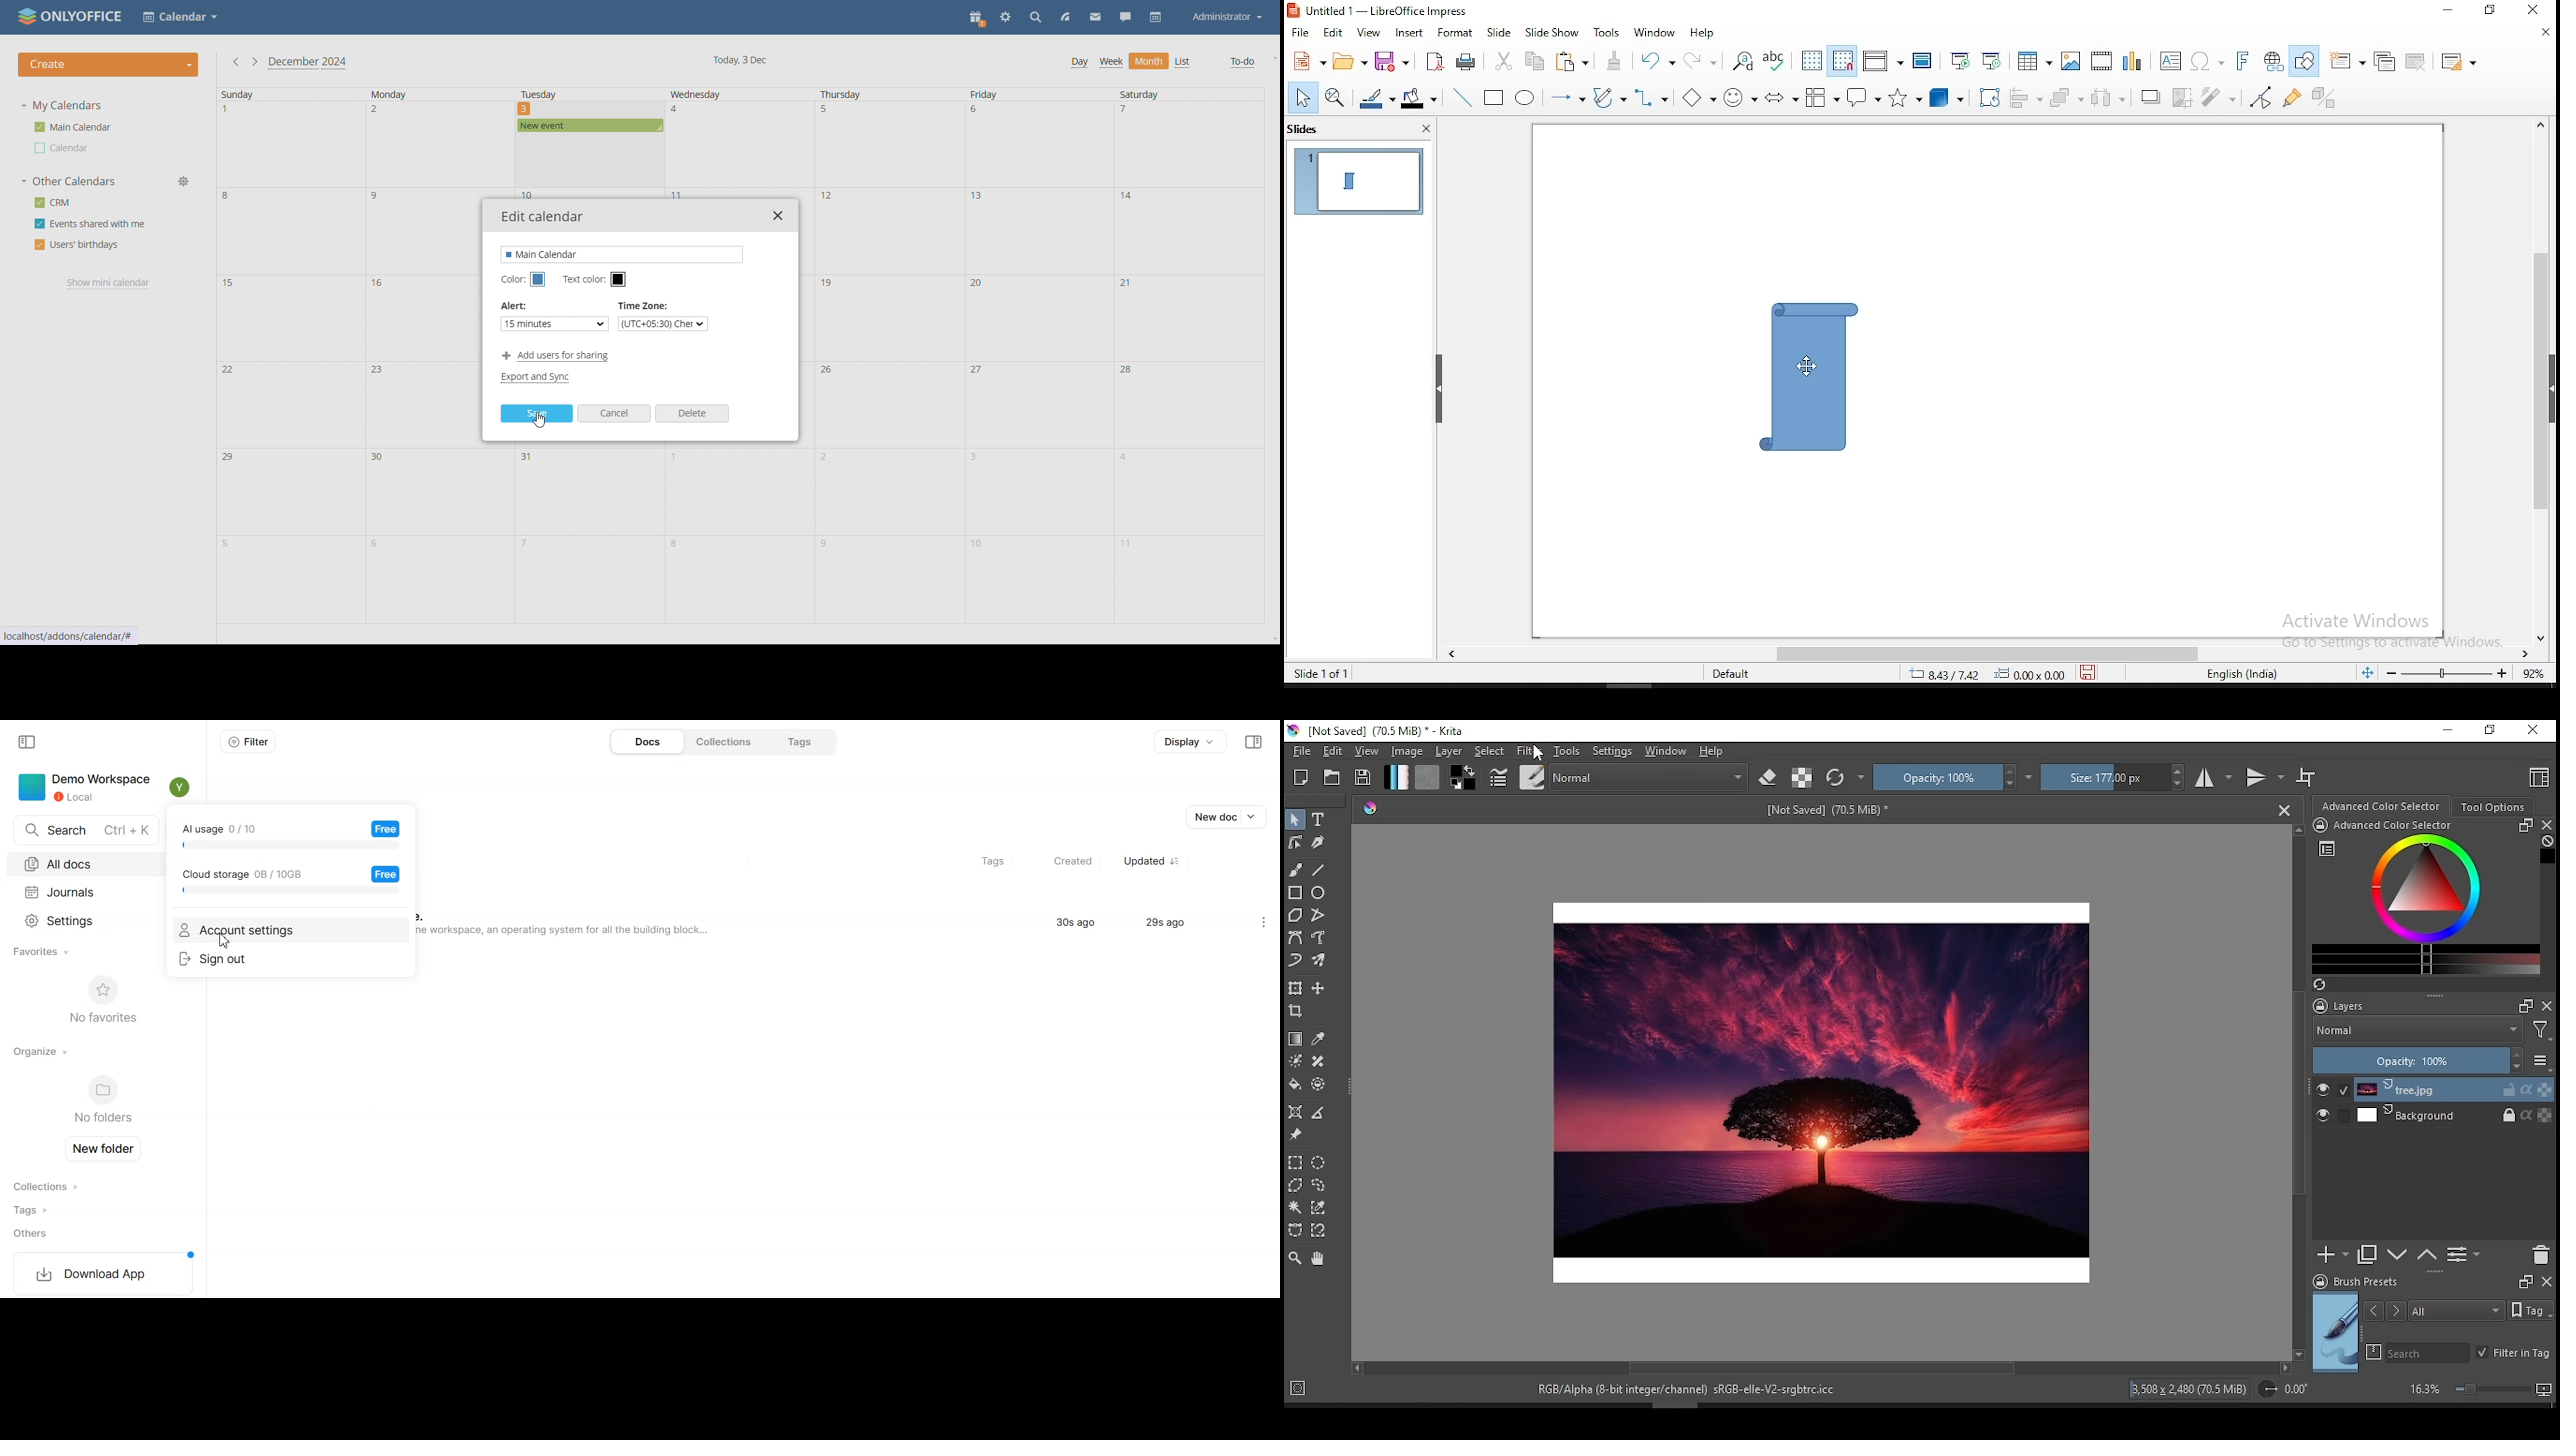 This screenshot has height=1456, width=2576. What do you see at coordinates (1465, 777) in the screenshot?
I see `colors` at bounding box center [1465, 777].